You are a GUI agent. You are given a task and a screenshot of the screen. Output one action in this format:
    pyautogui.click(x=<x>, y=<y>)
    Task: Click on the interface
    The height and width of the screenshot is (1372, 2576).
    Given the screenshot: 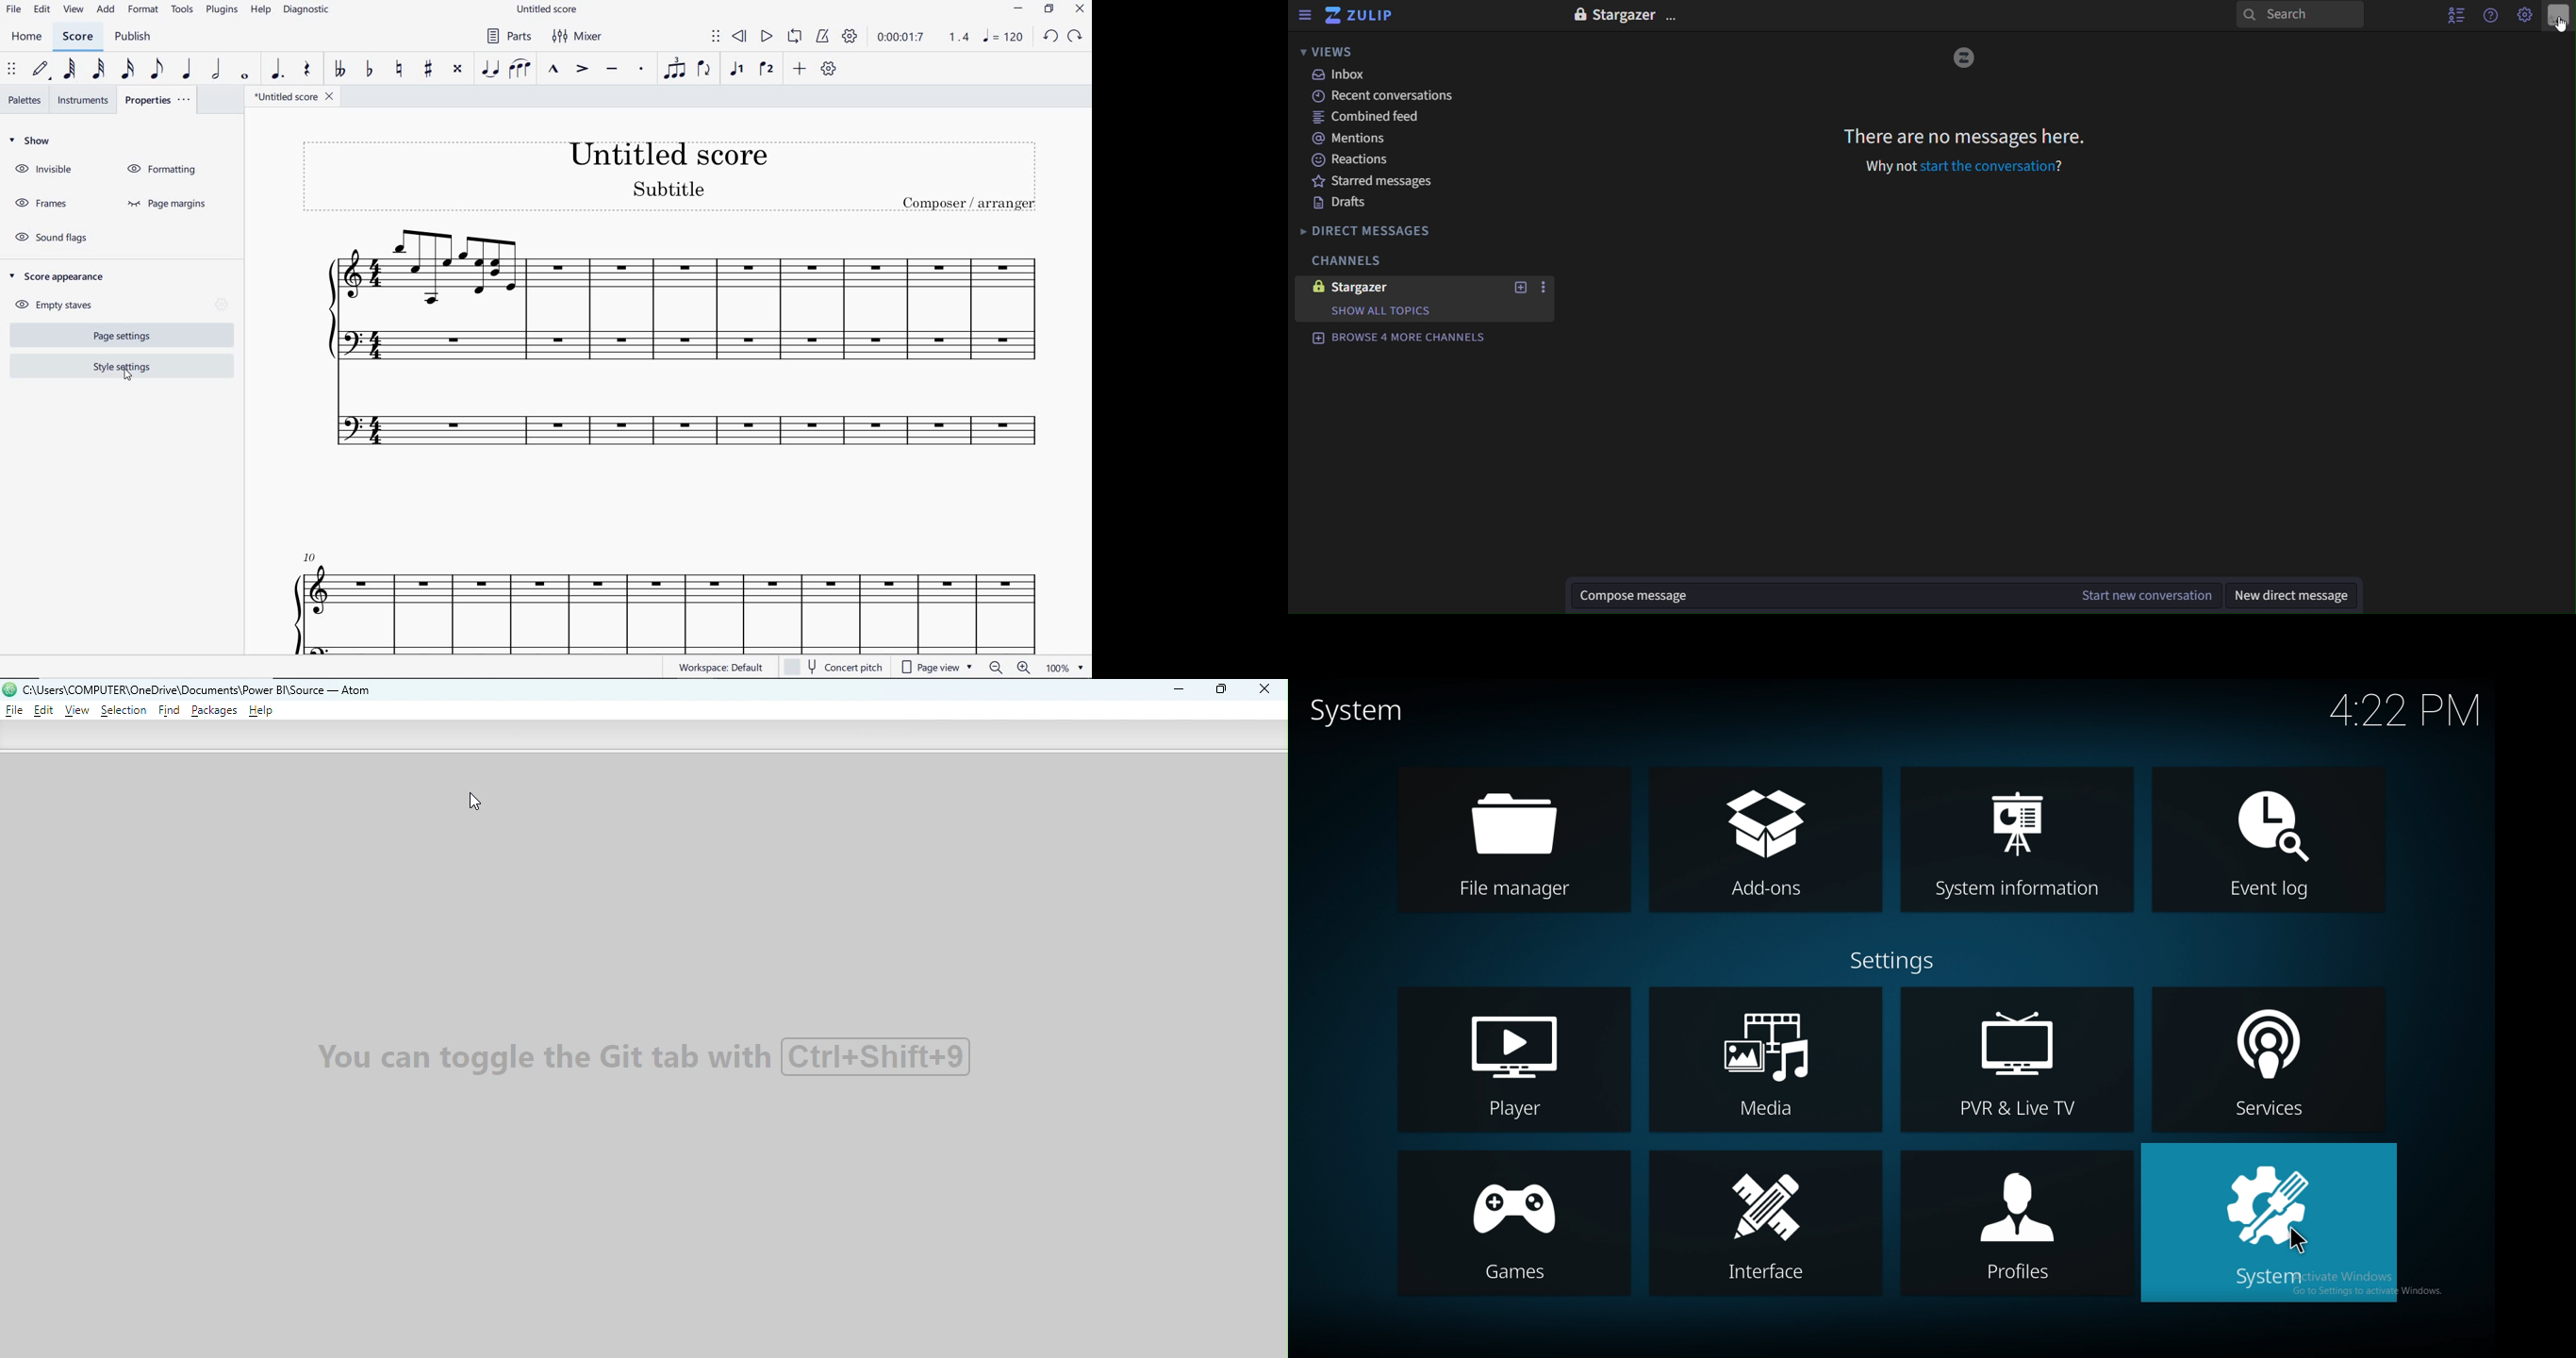 What is the action you would take?
    pyautogui.click(x=1765, y=1225)
    